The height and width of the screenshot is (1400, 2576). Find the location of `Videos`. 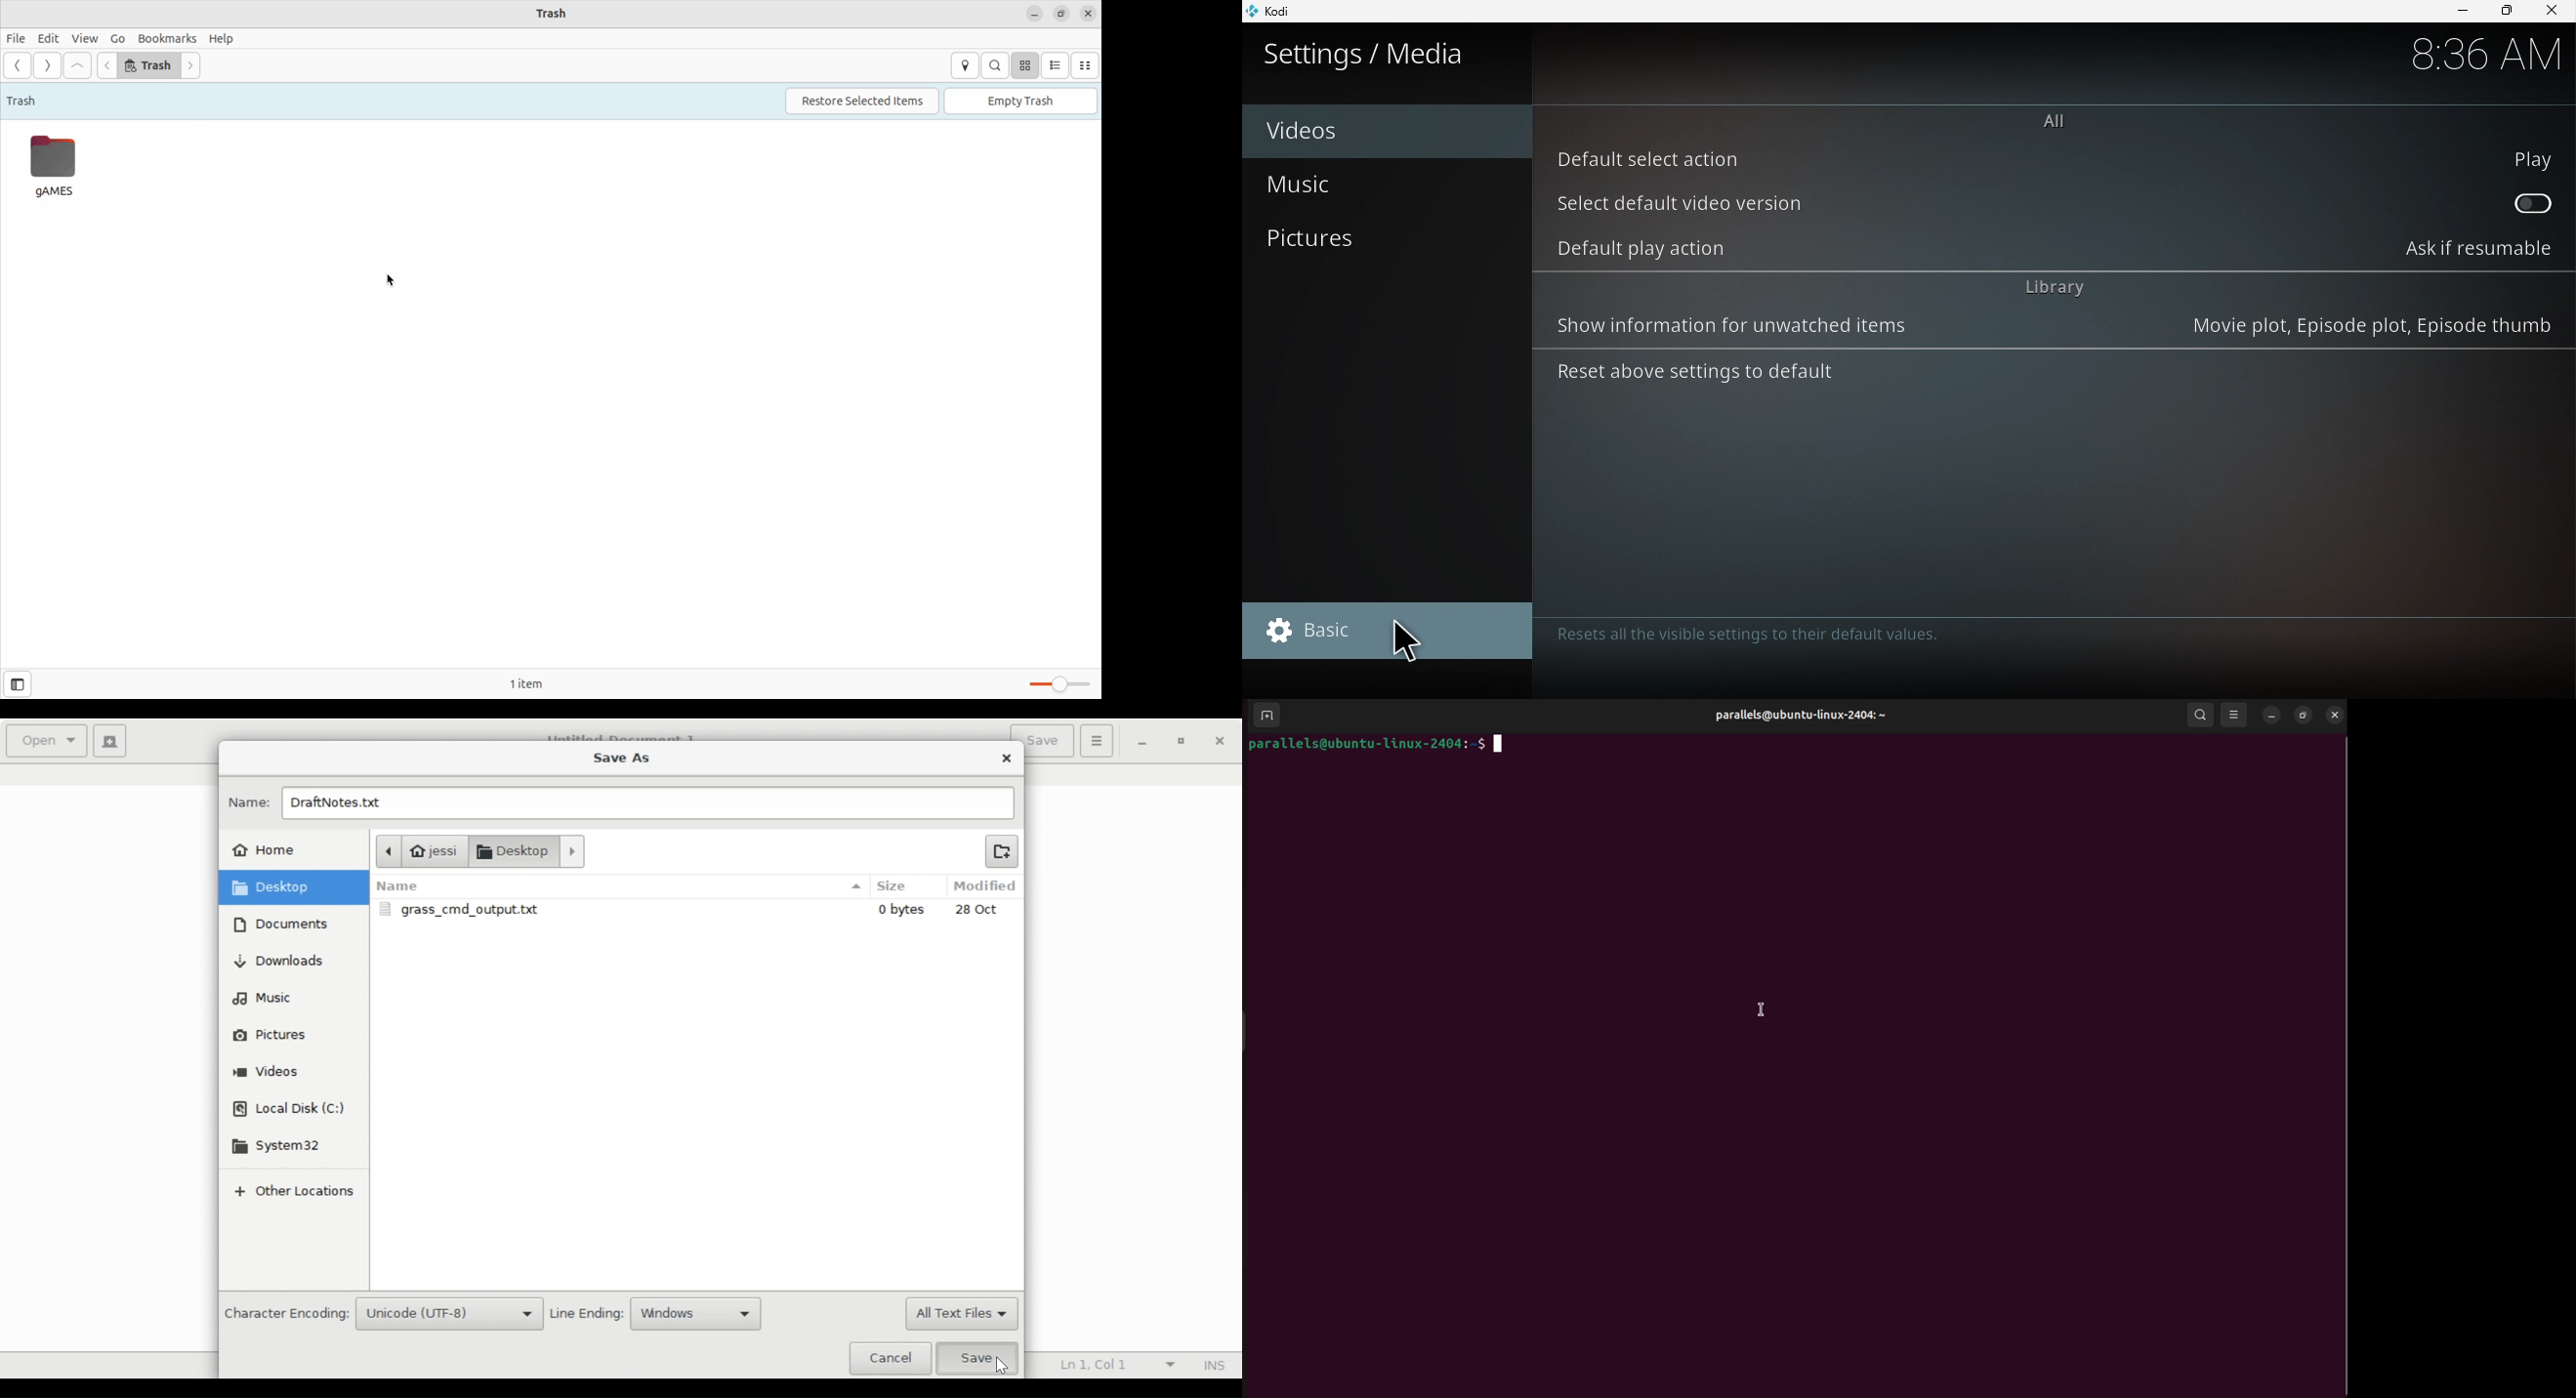

Videos is located at coordinates (1387, 127).